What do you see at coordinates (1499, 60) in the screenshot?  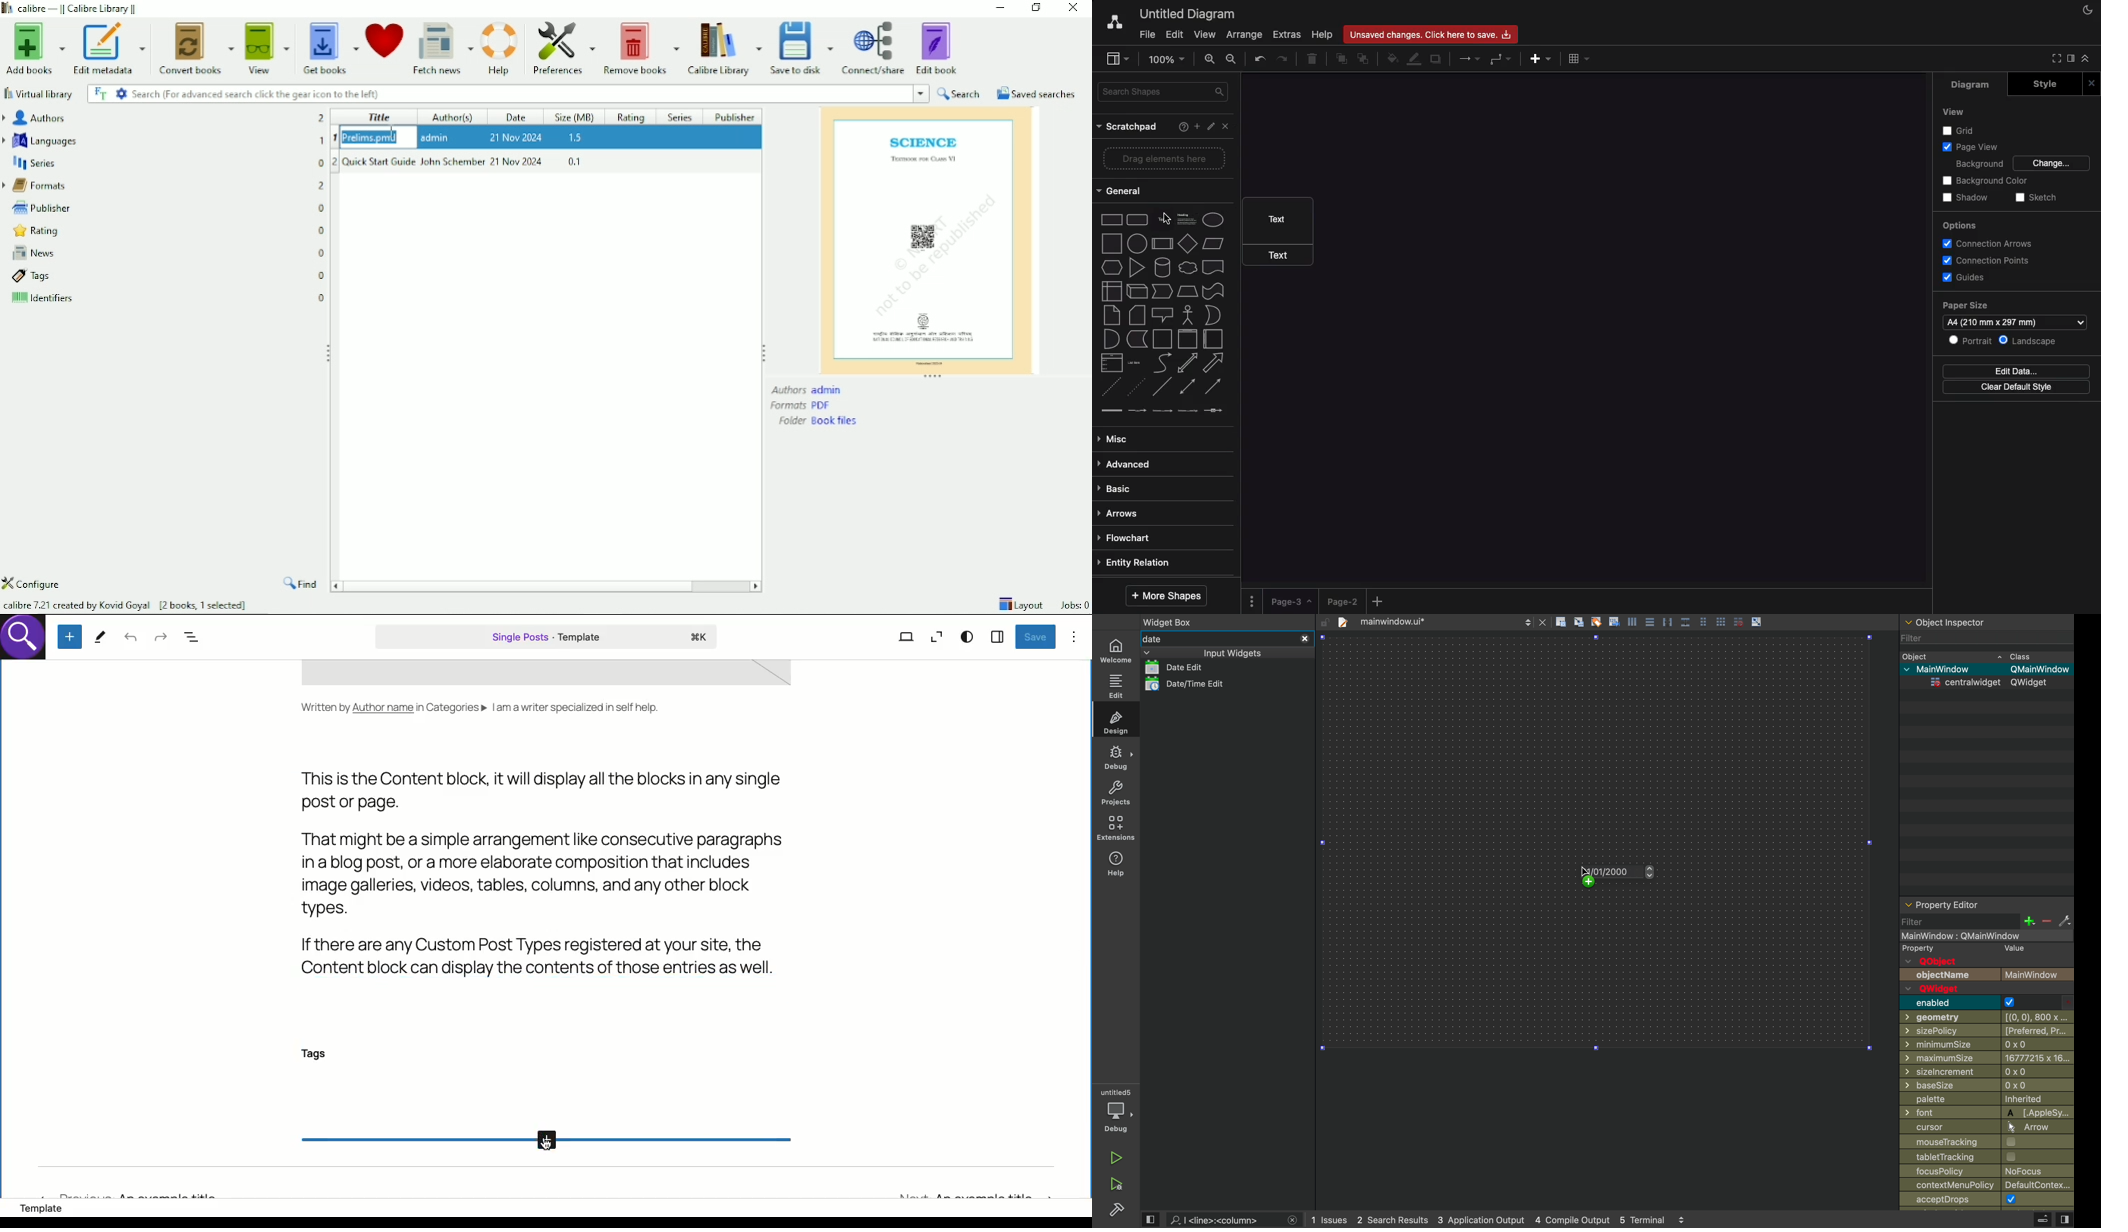 I see `Waypoints` at bounding box center [1499, 60].